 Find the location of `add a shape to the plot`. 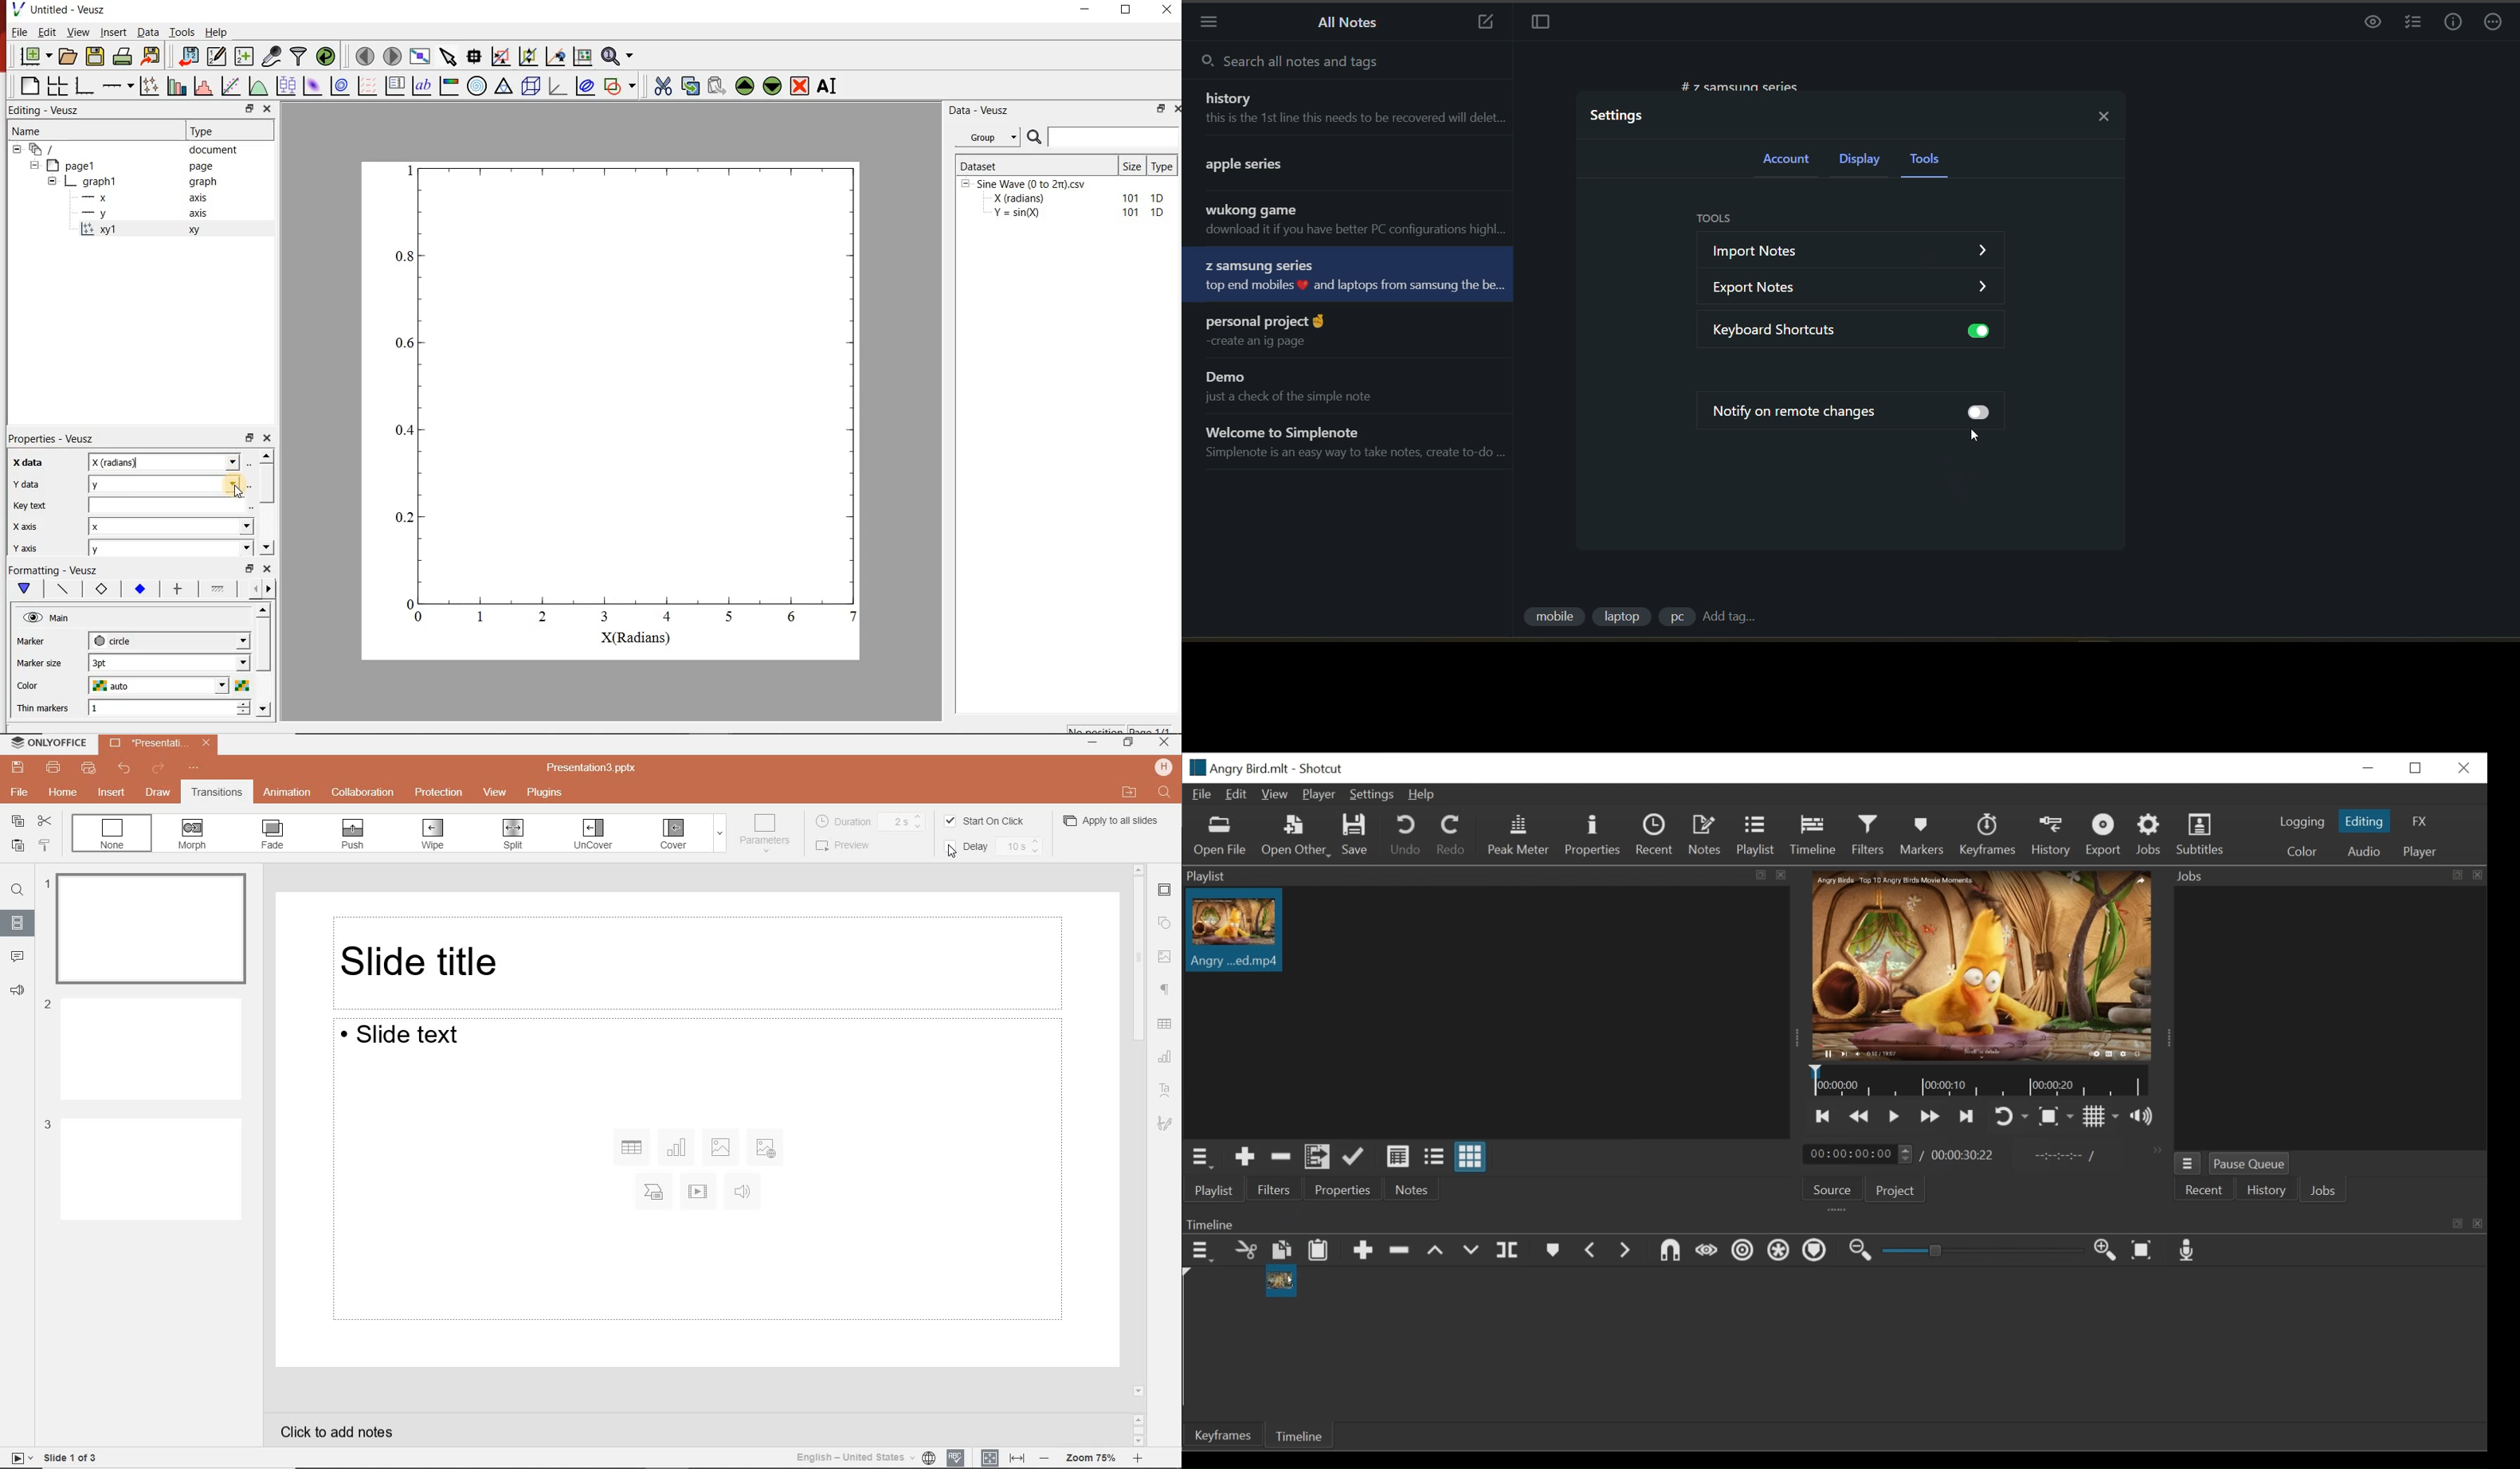

add a shape to the plot is located at coordinates (623, 85).